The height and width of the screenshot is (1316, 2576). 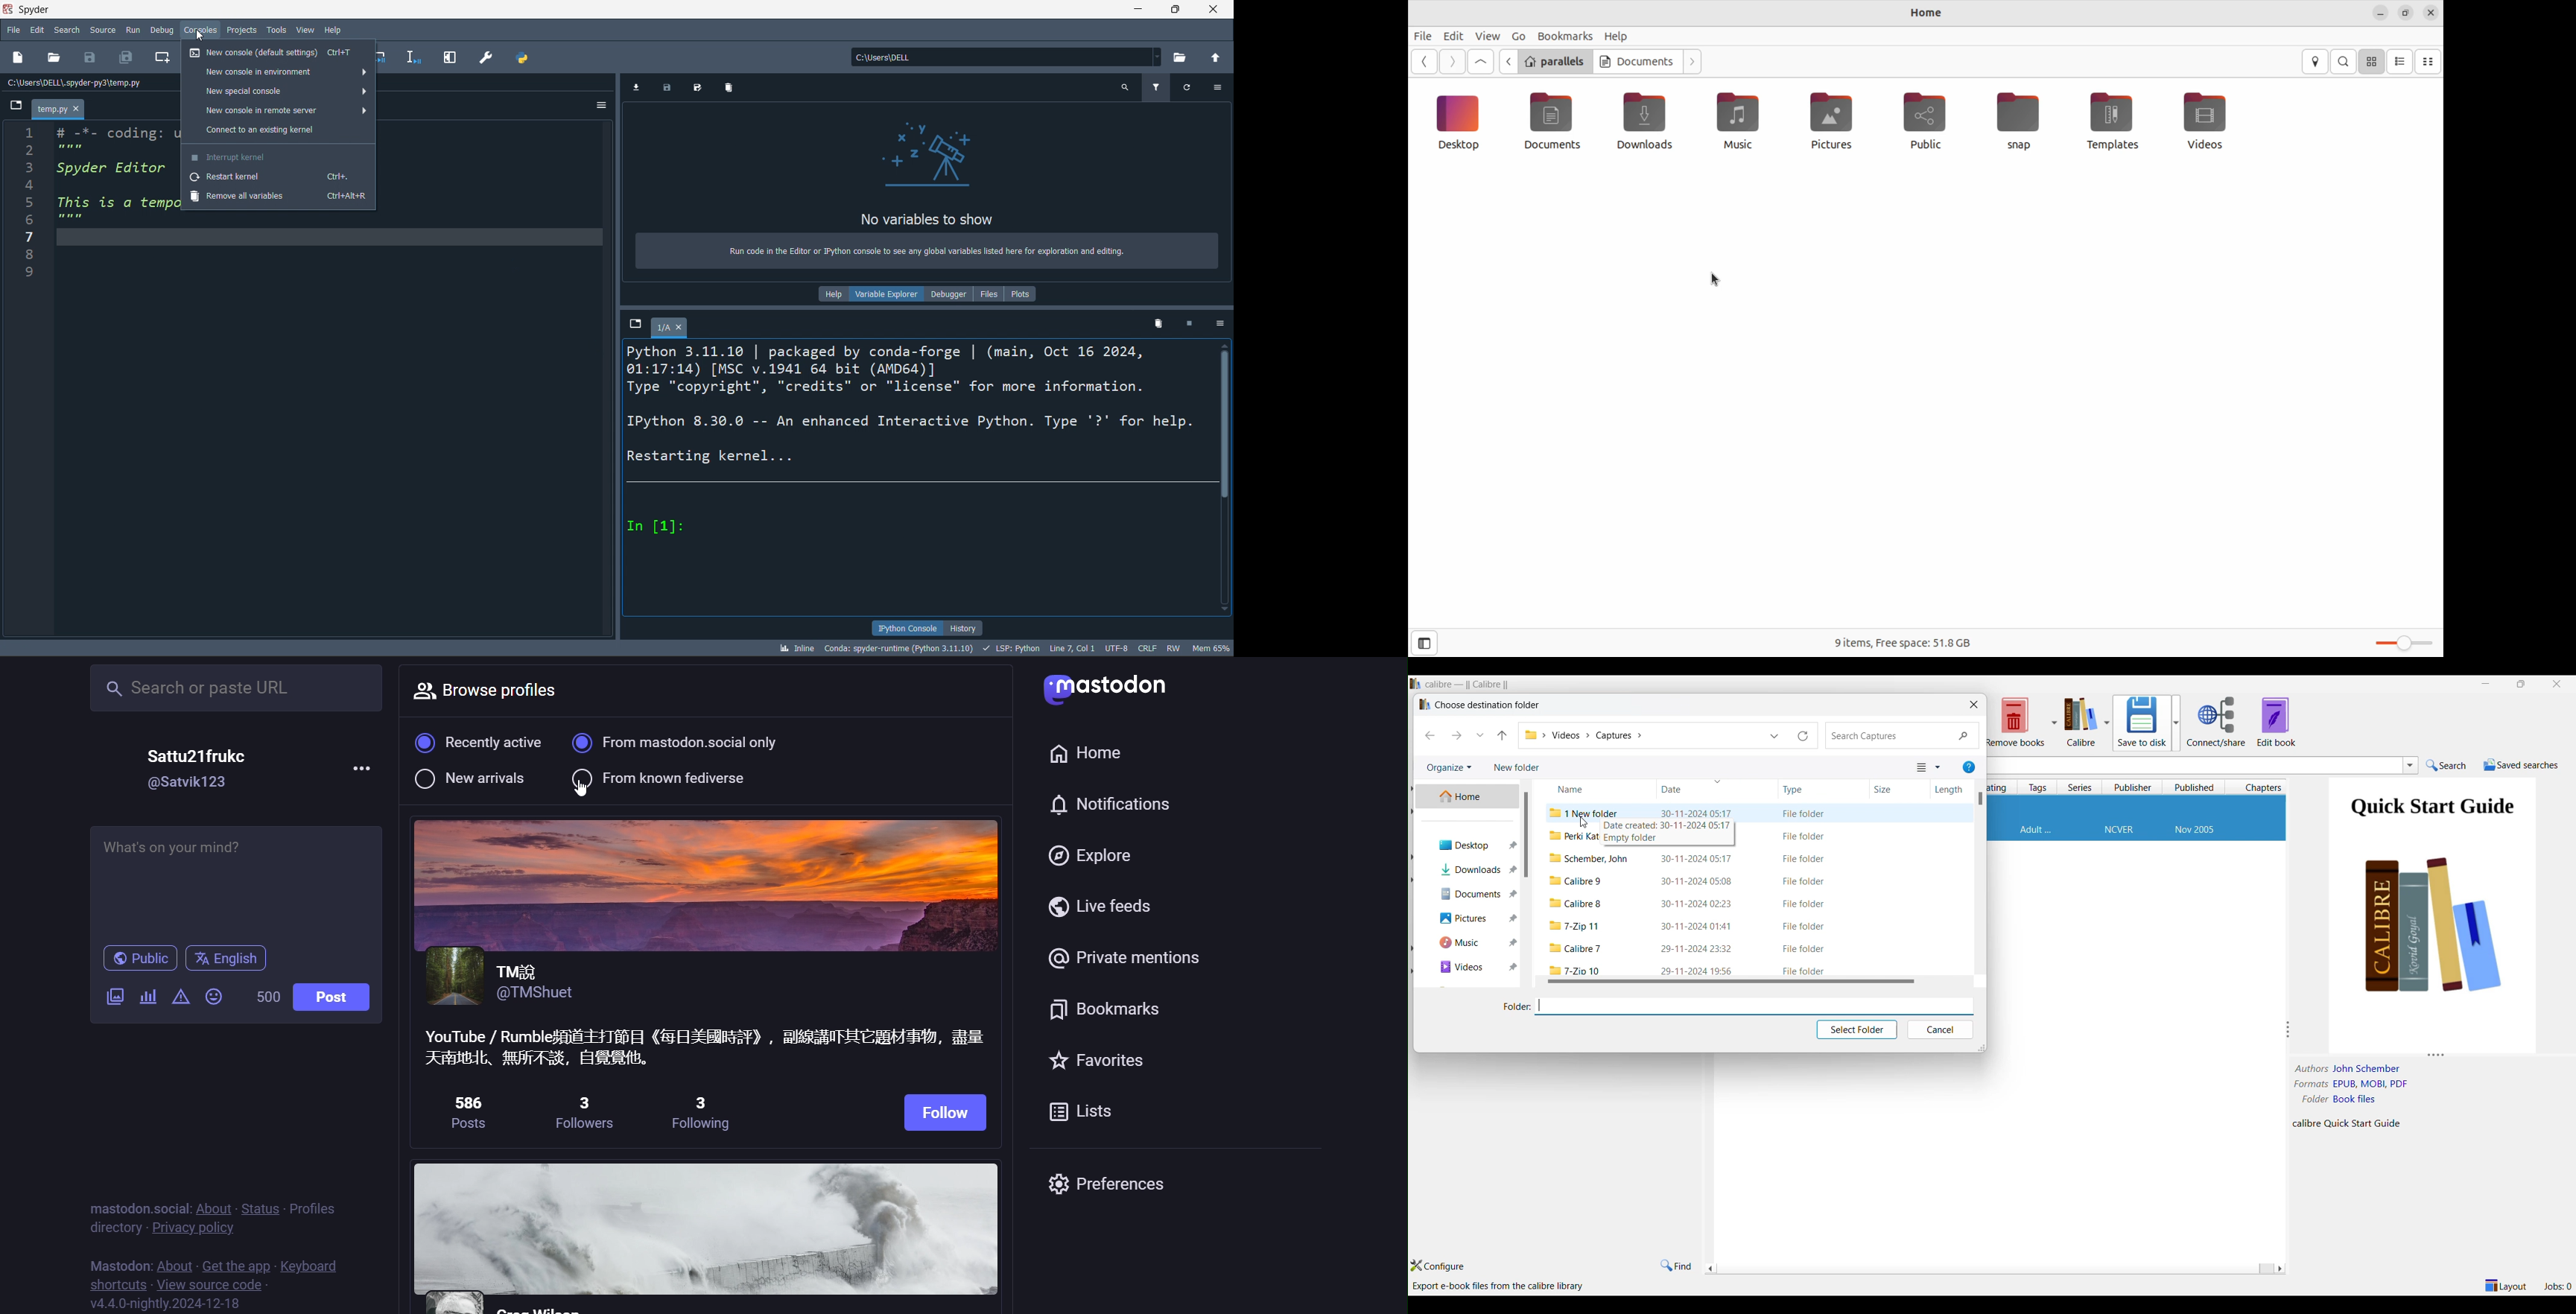 What do you see at coordinates (190, 1225) in the screenshot?
I see `privacy policy` at bounding box center [190, 1225].